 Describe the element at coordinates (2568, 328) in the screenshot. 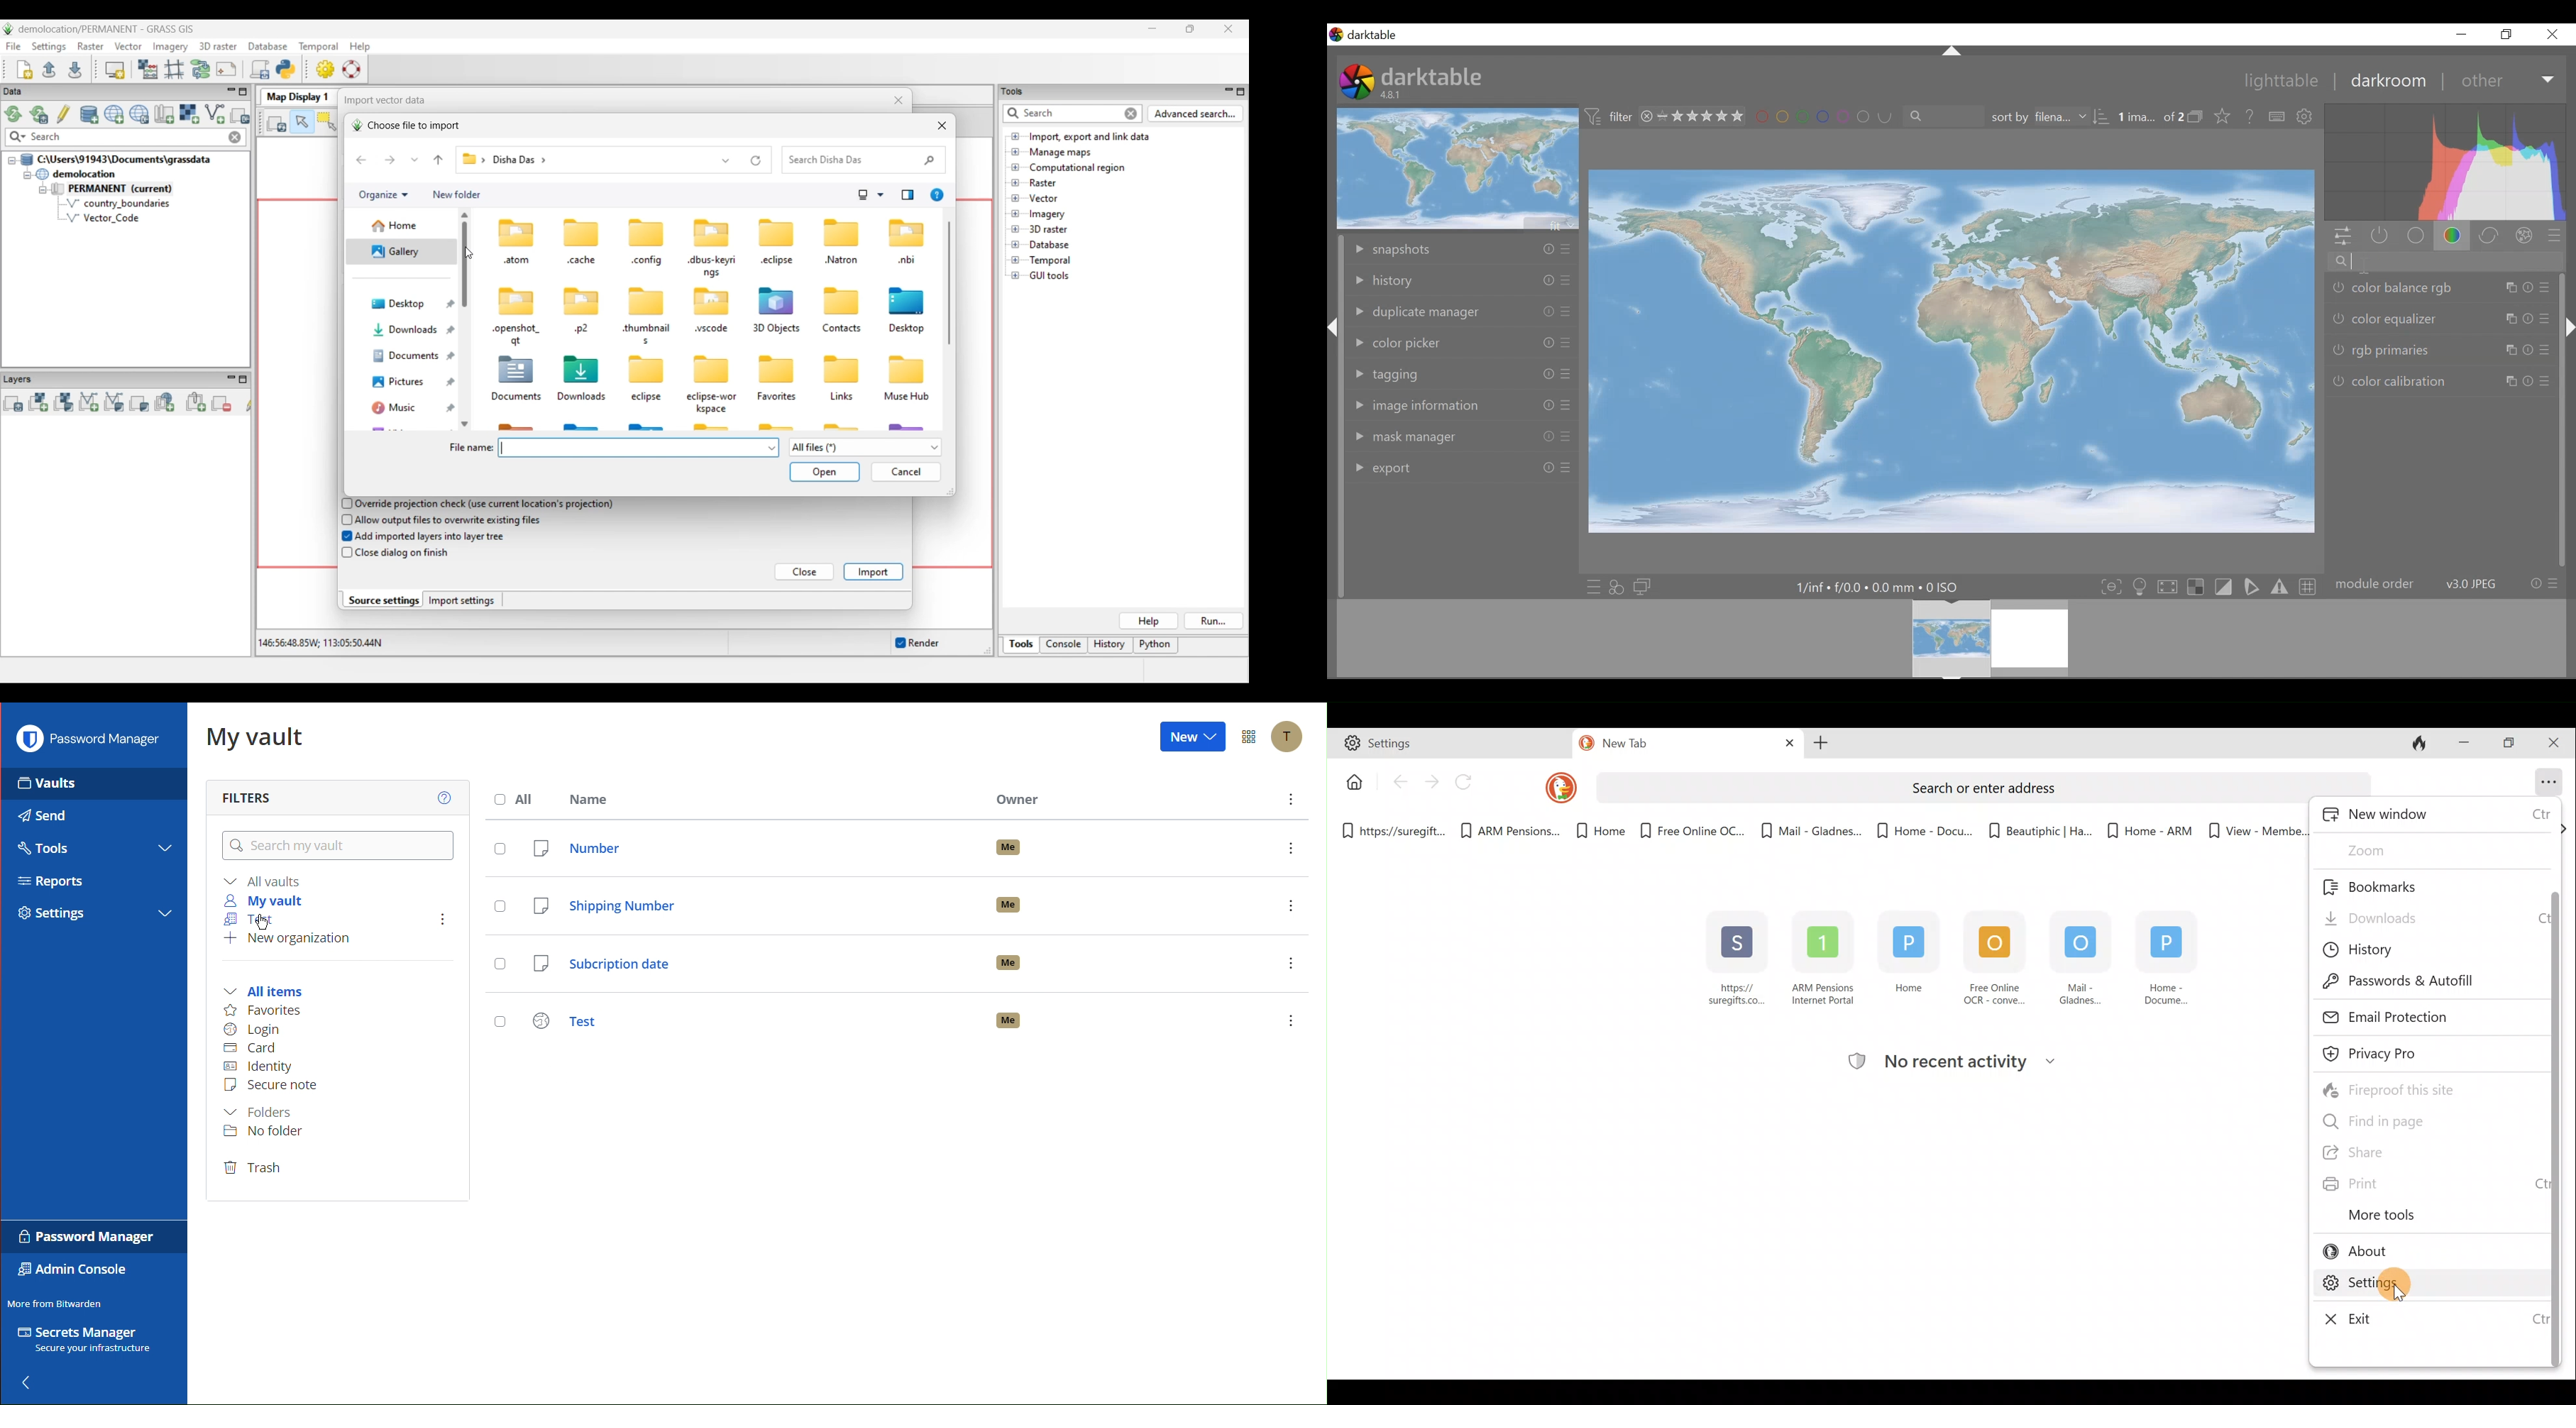

I see `hide` at that location.